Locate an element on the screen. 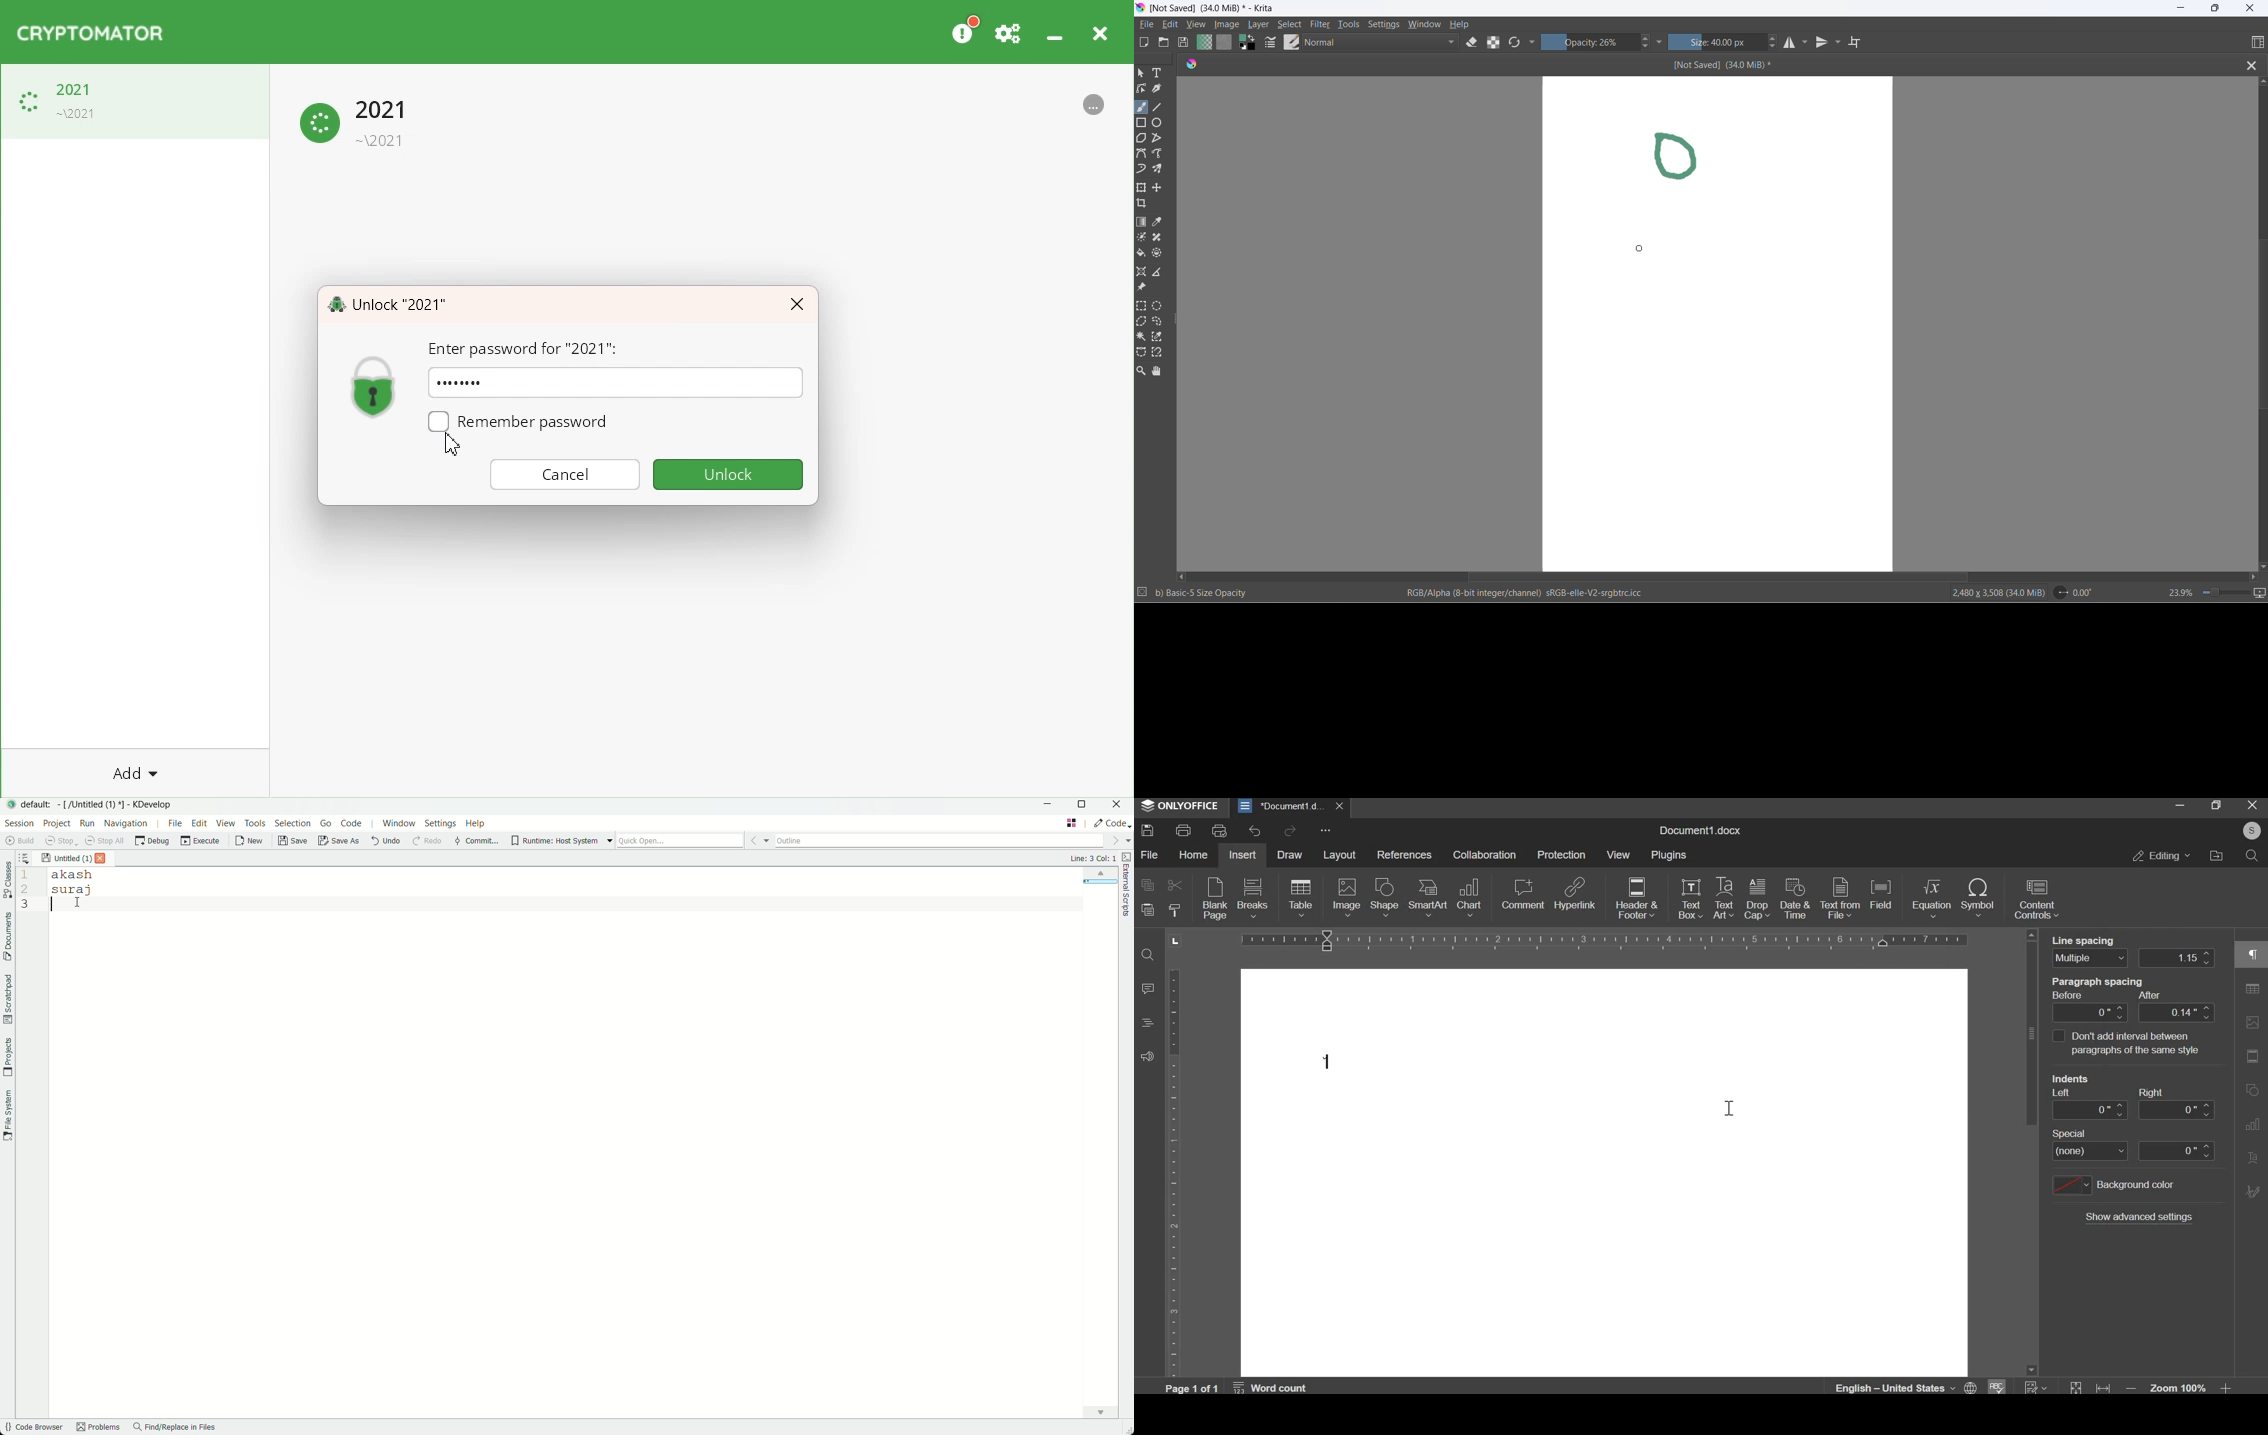 The width and height of the screenshot is (2268, 1456). Loading is located at coordinates (357, 120).